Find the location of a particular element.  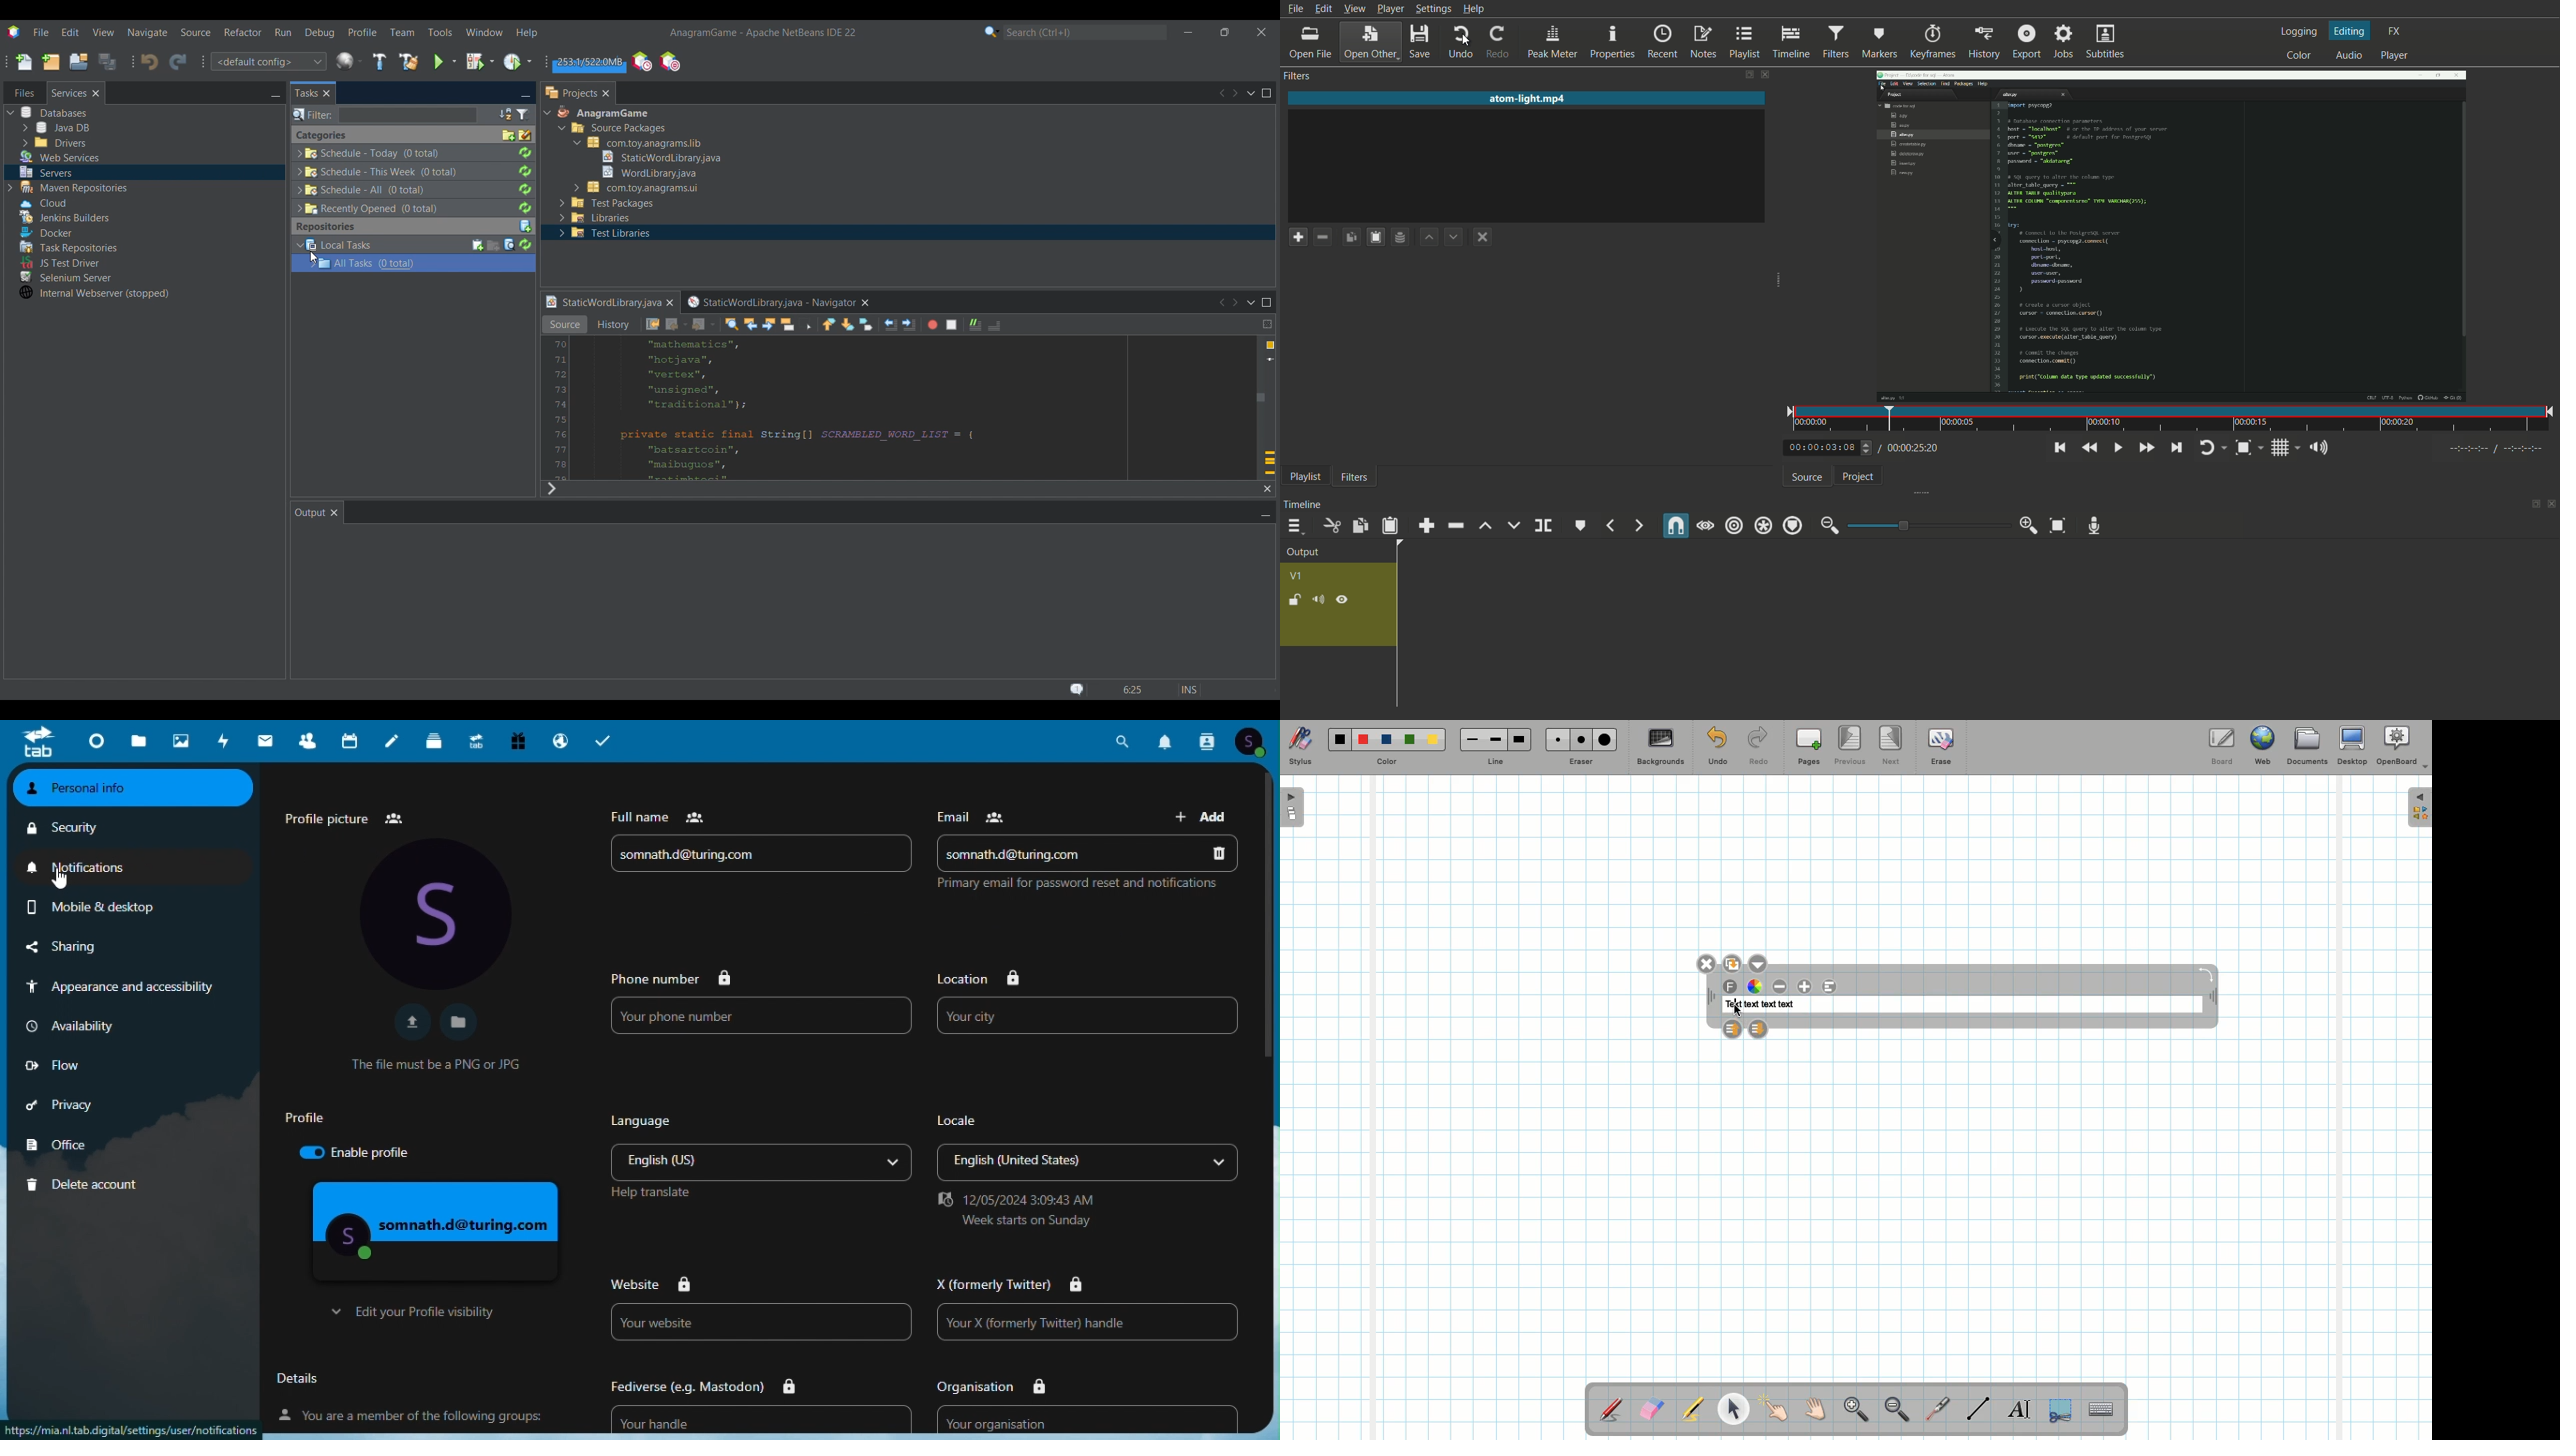

paste is located at coordinates (1389, 526).